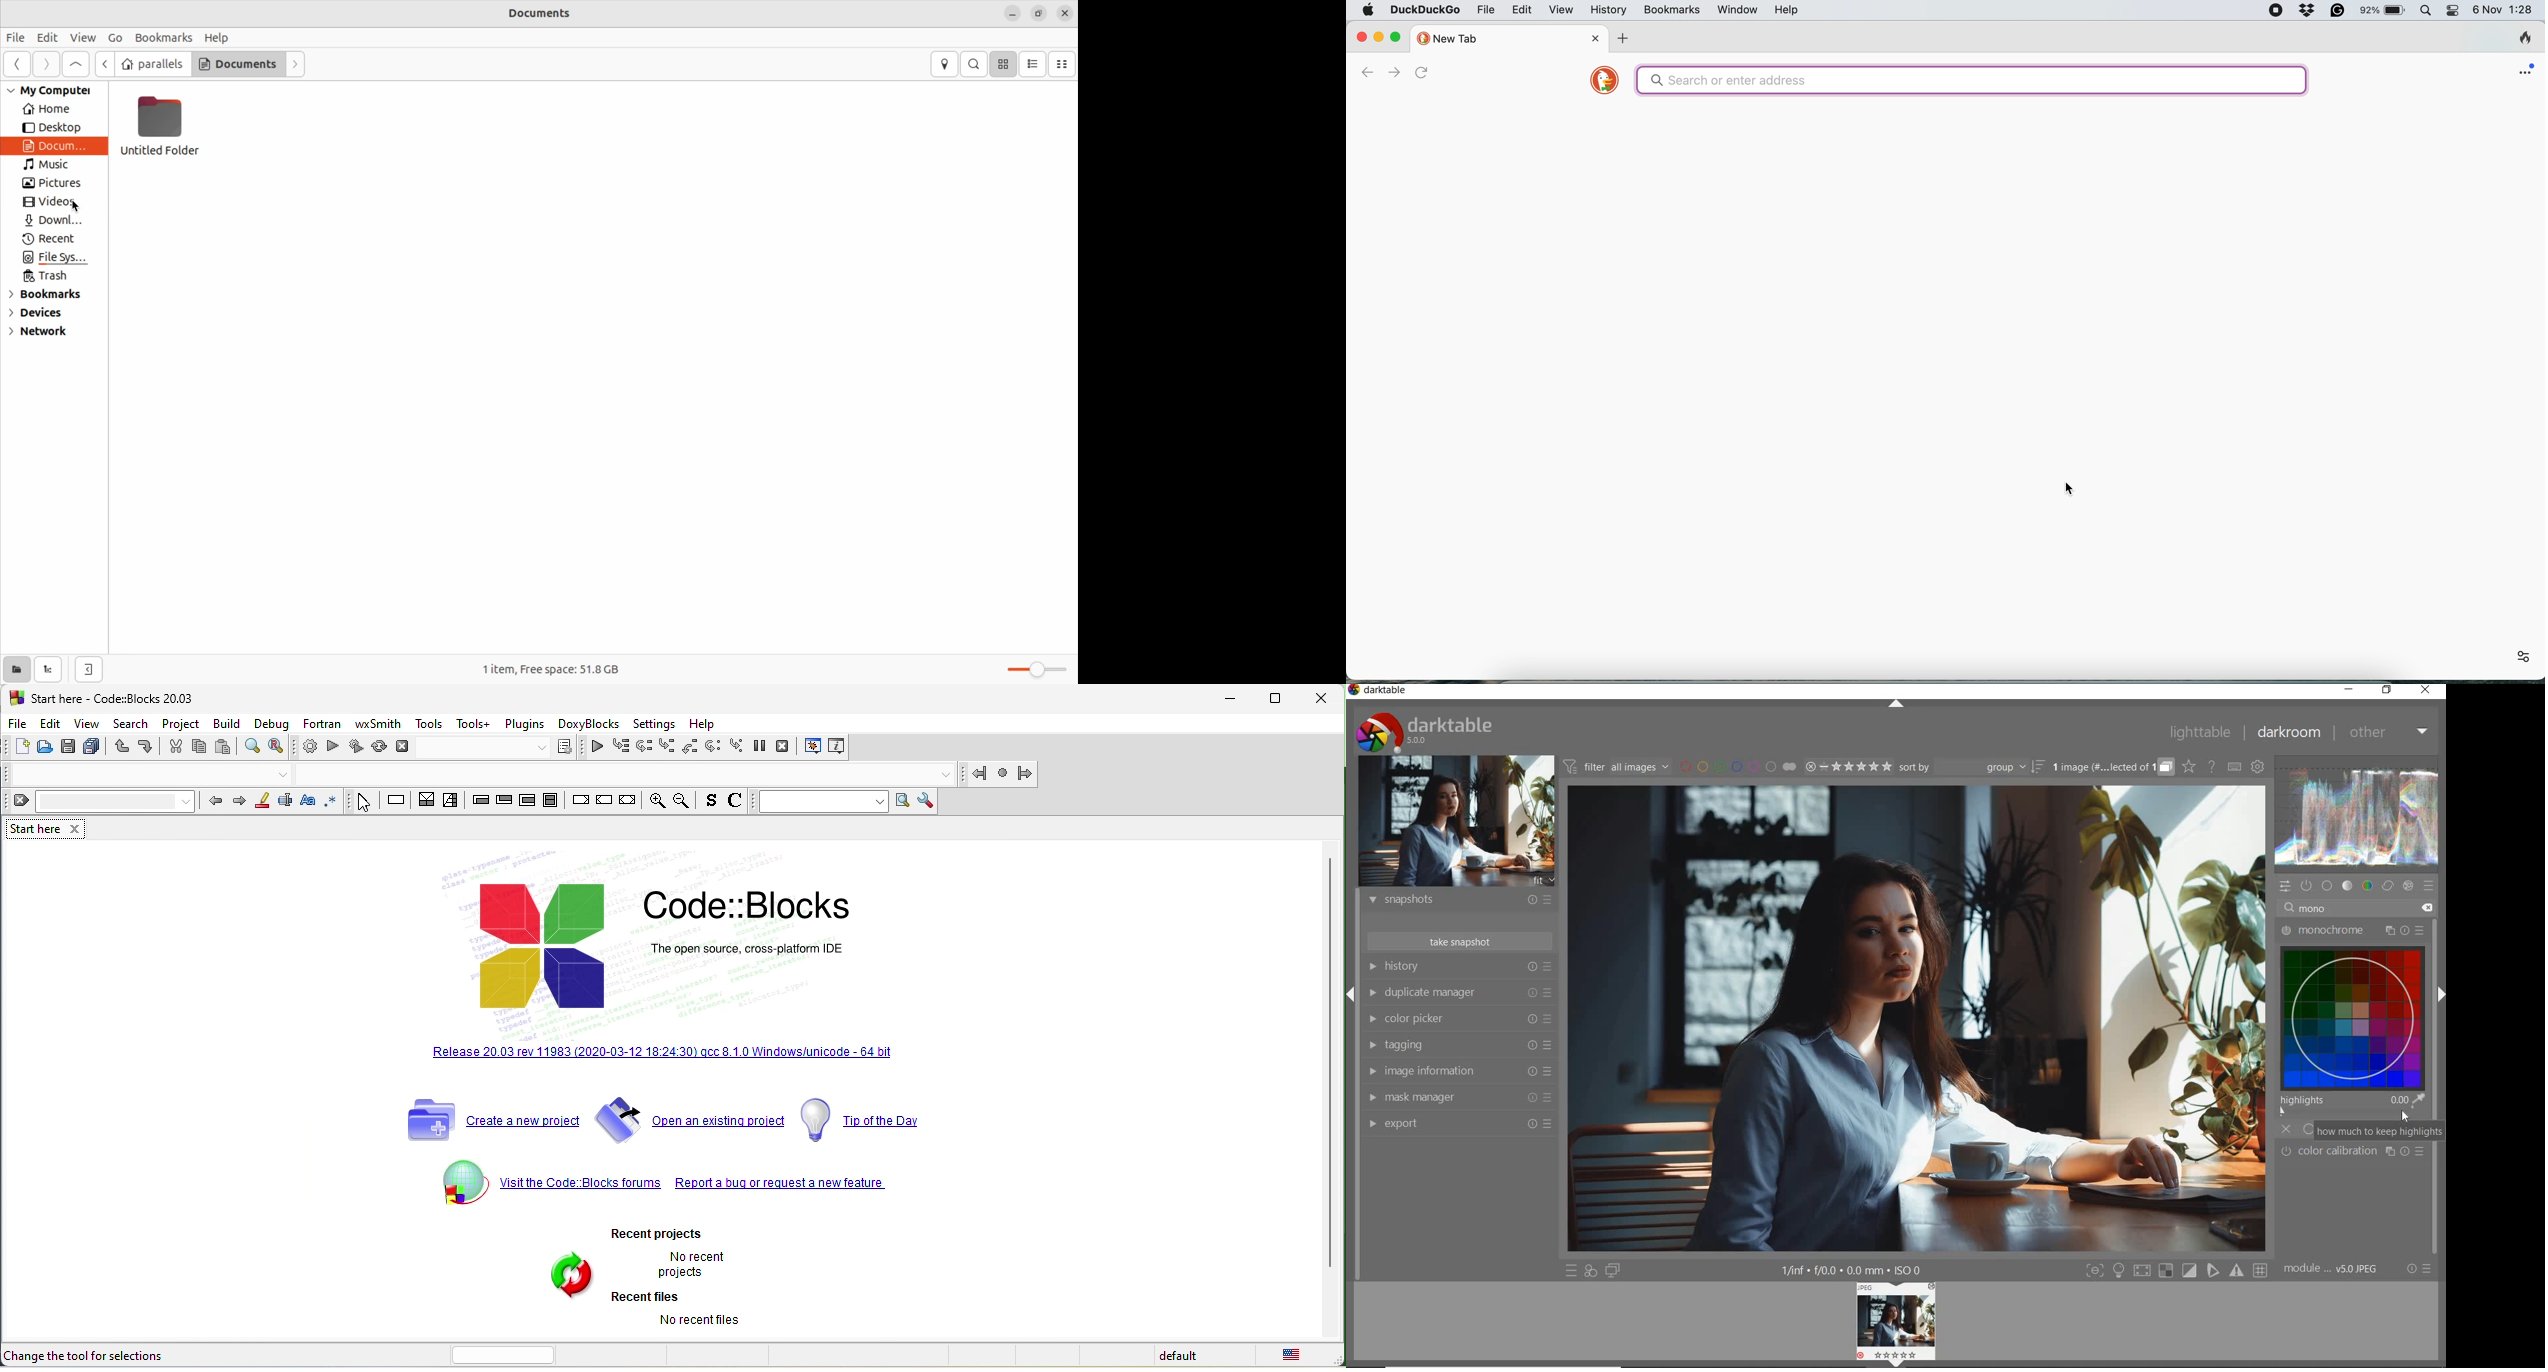 The image size is (2548, 1372). I want to click on fortran, so click(320, 723).